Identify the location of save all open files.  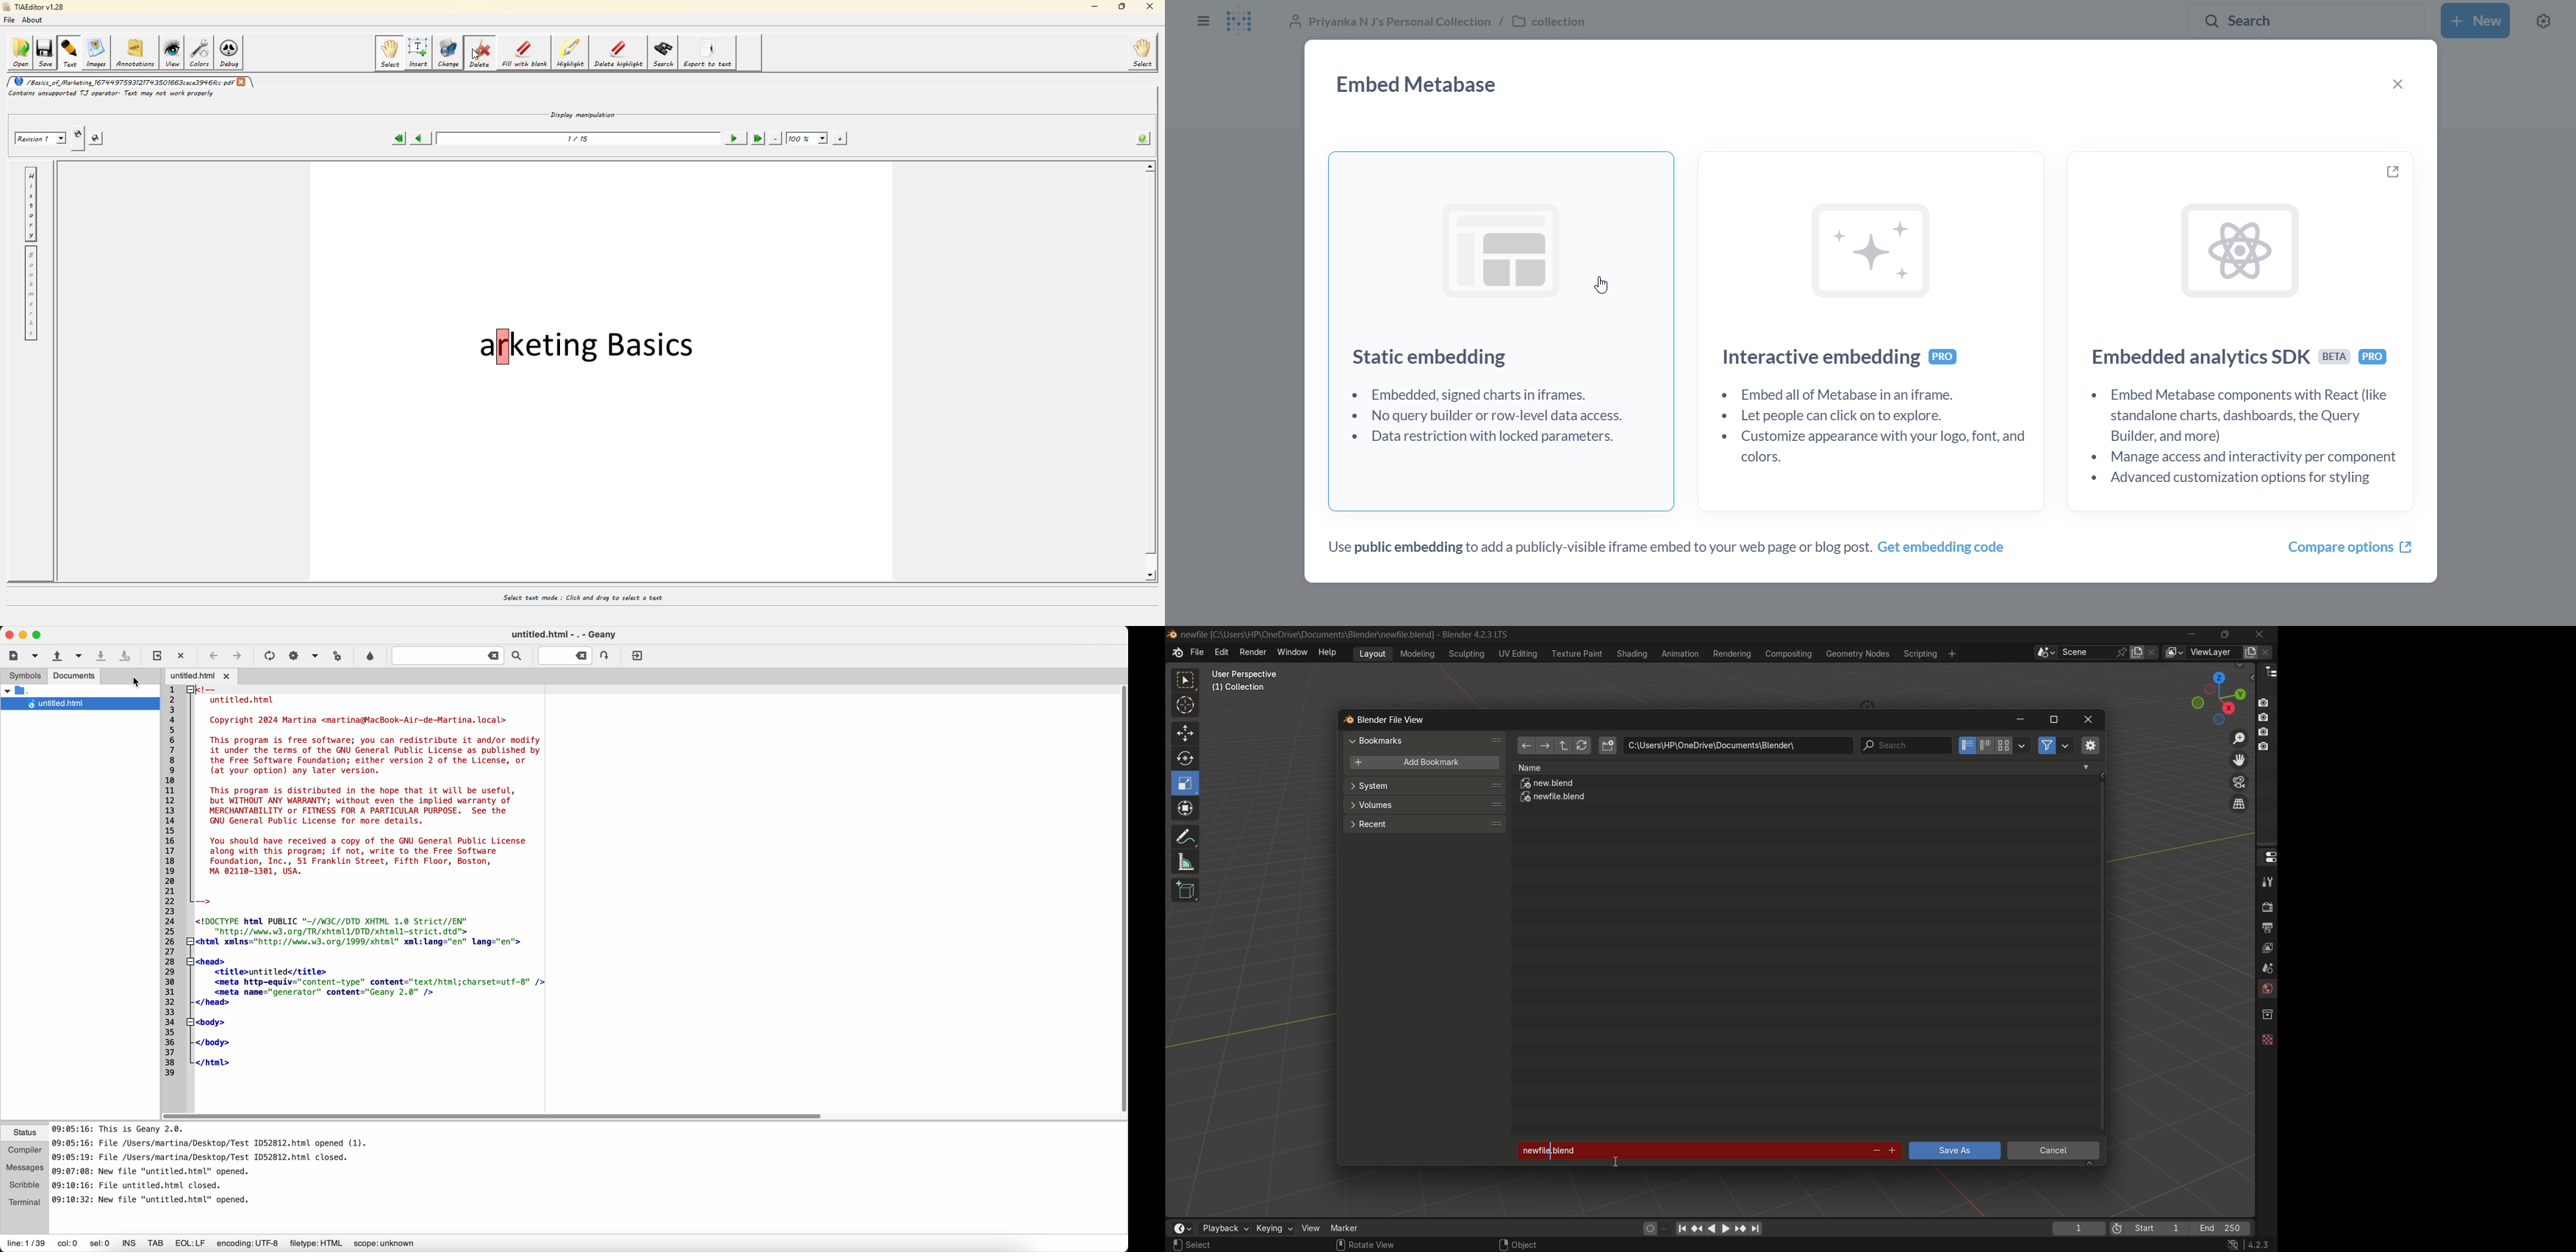
(125, 658).